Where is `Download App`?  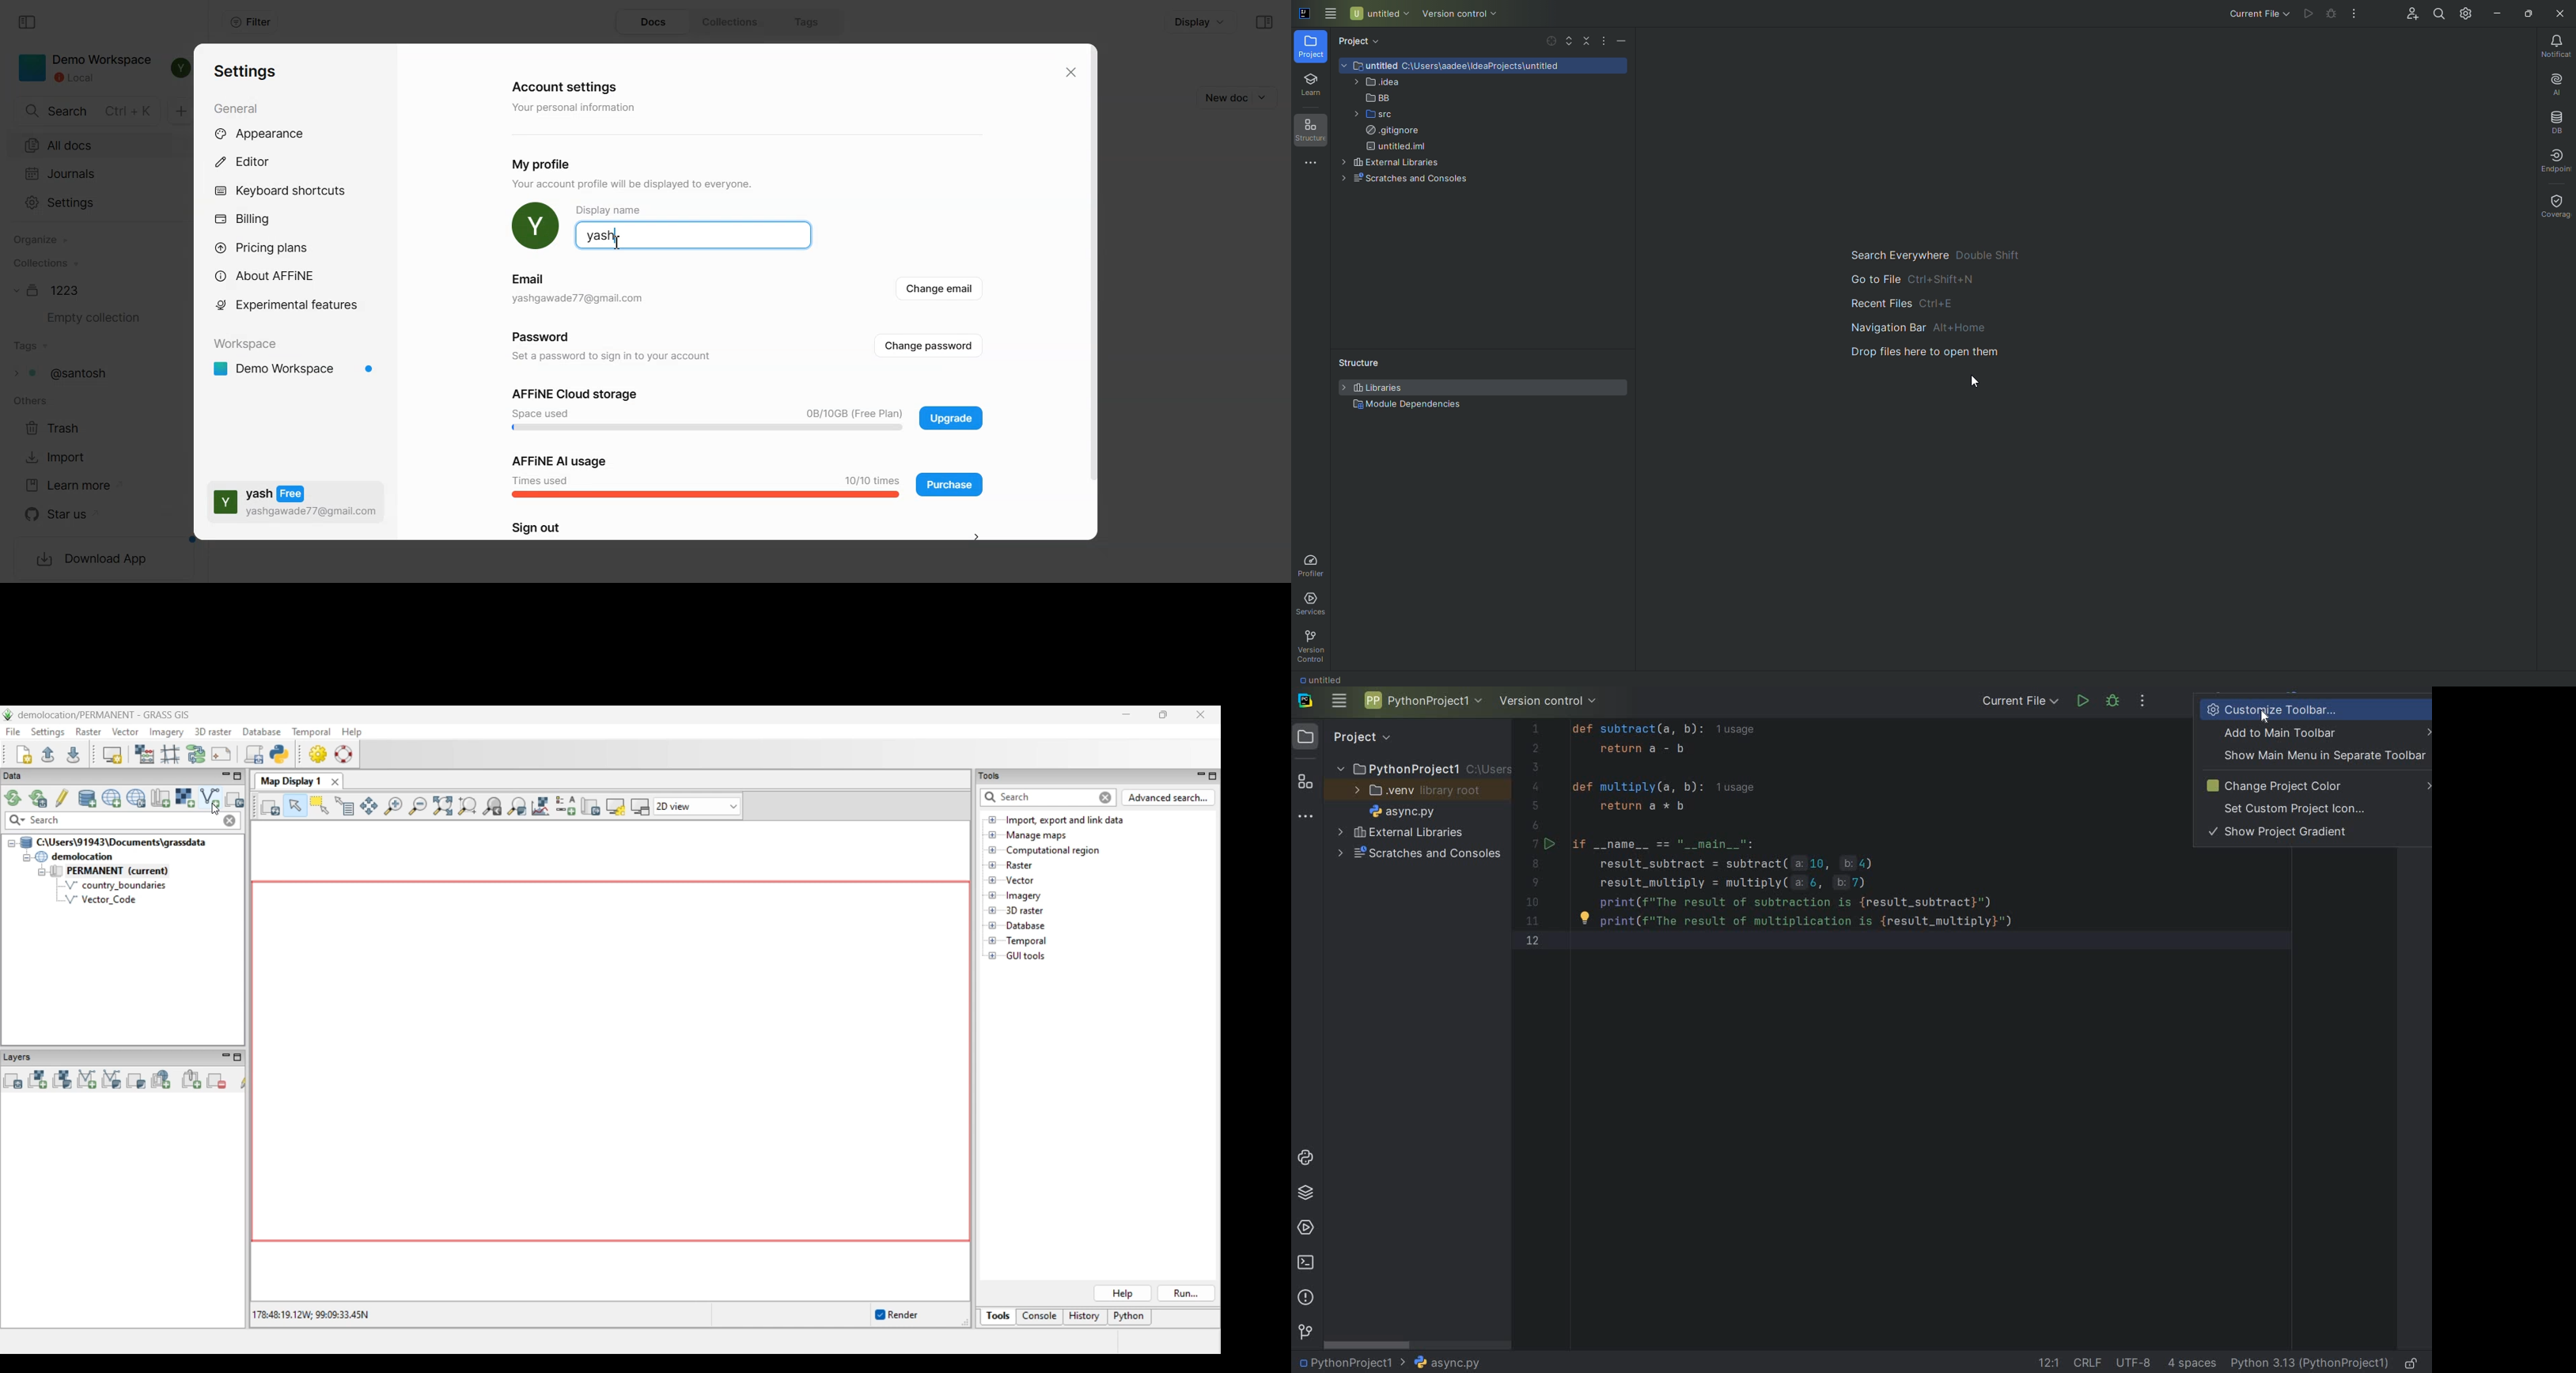 Download App is located at coordinates (93, 561).